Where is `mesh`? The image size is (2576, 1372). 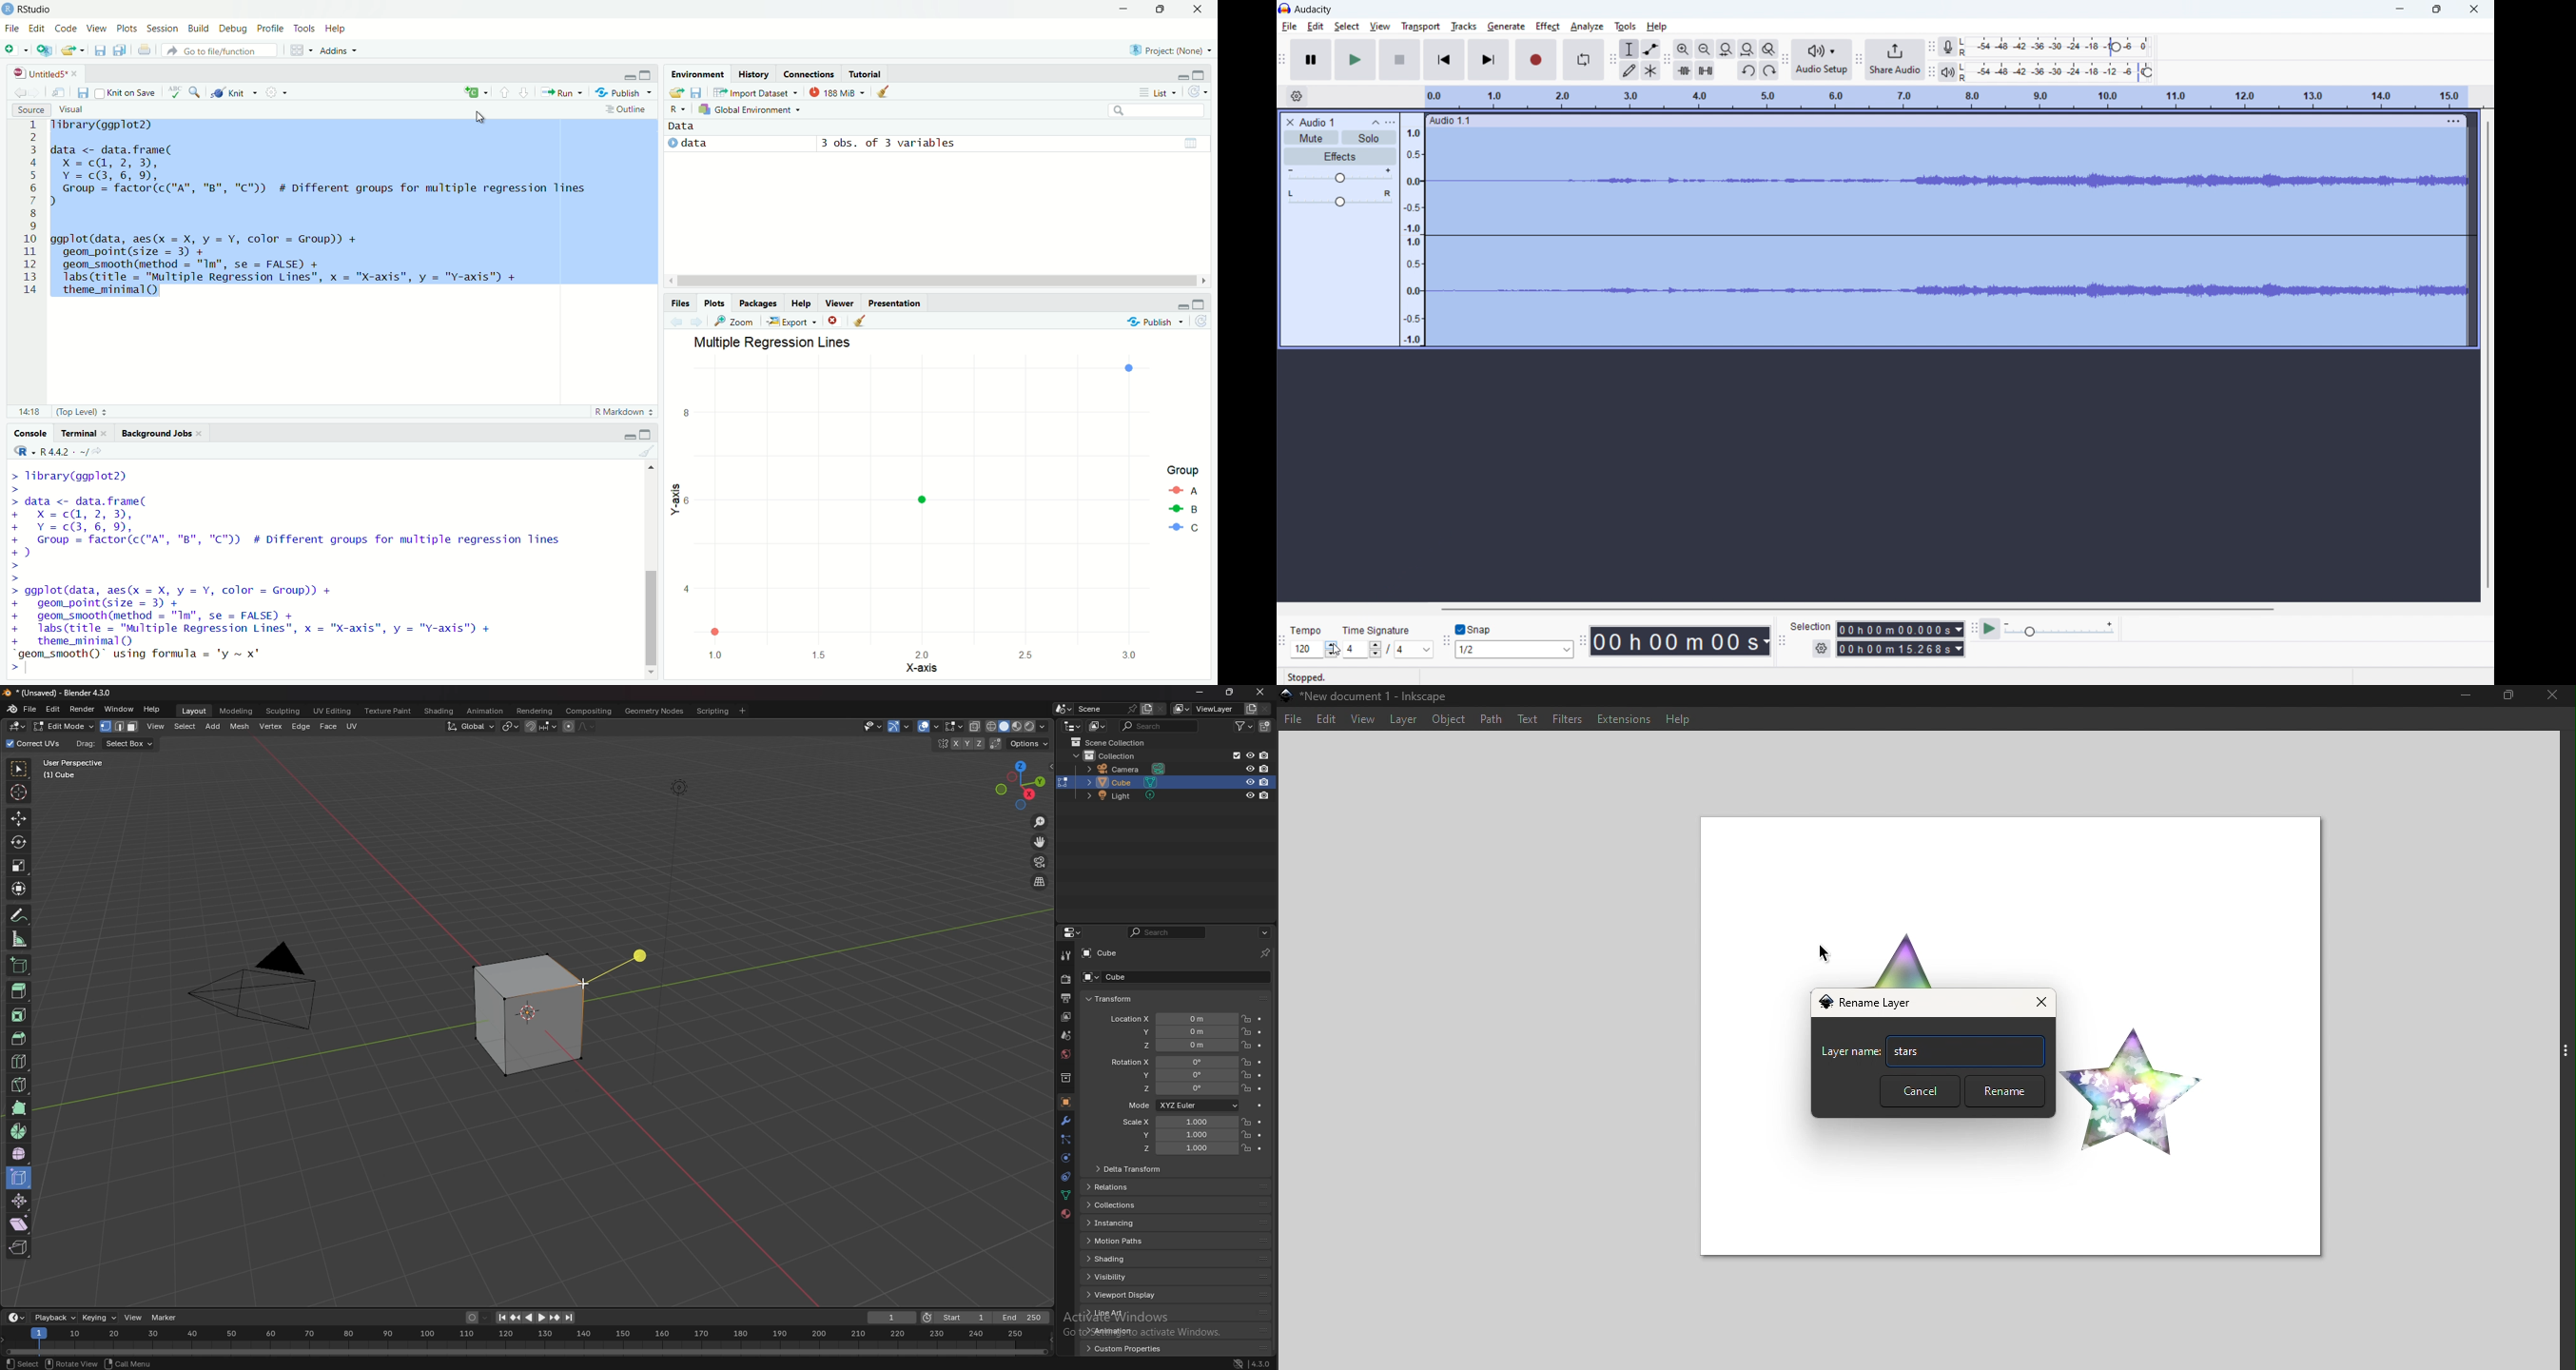 mesh is located at coordinates (240, 728).